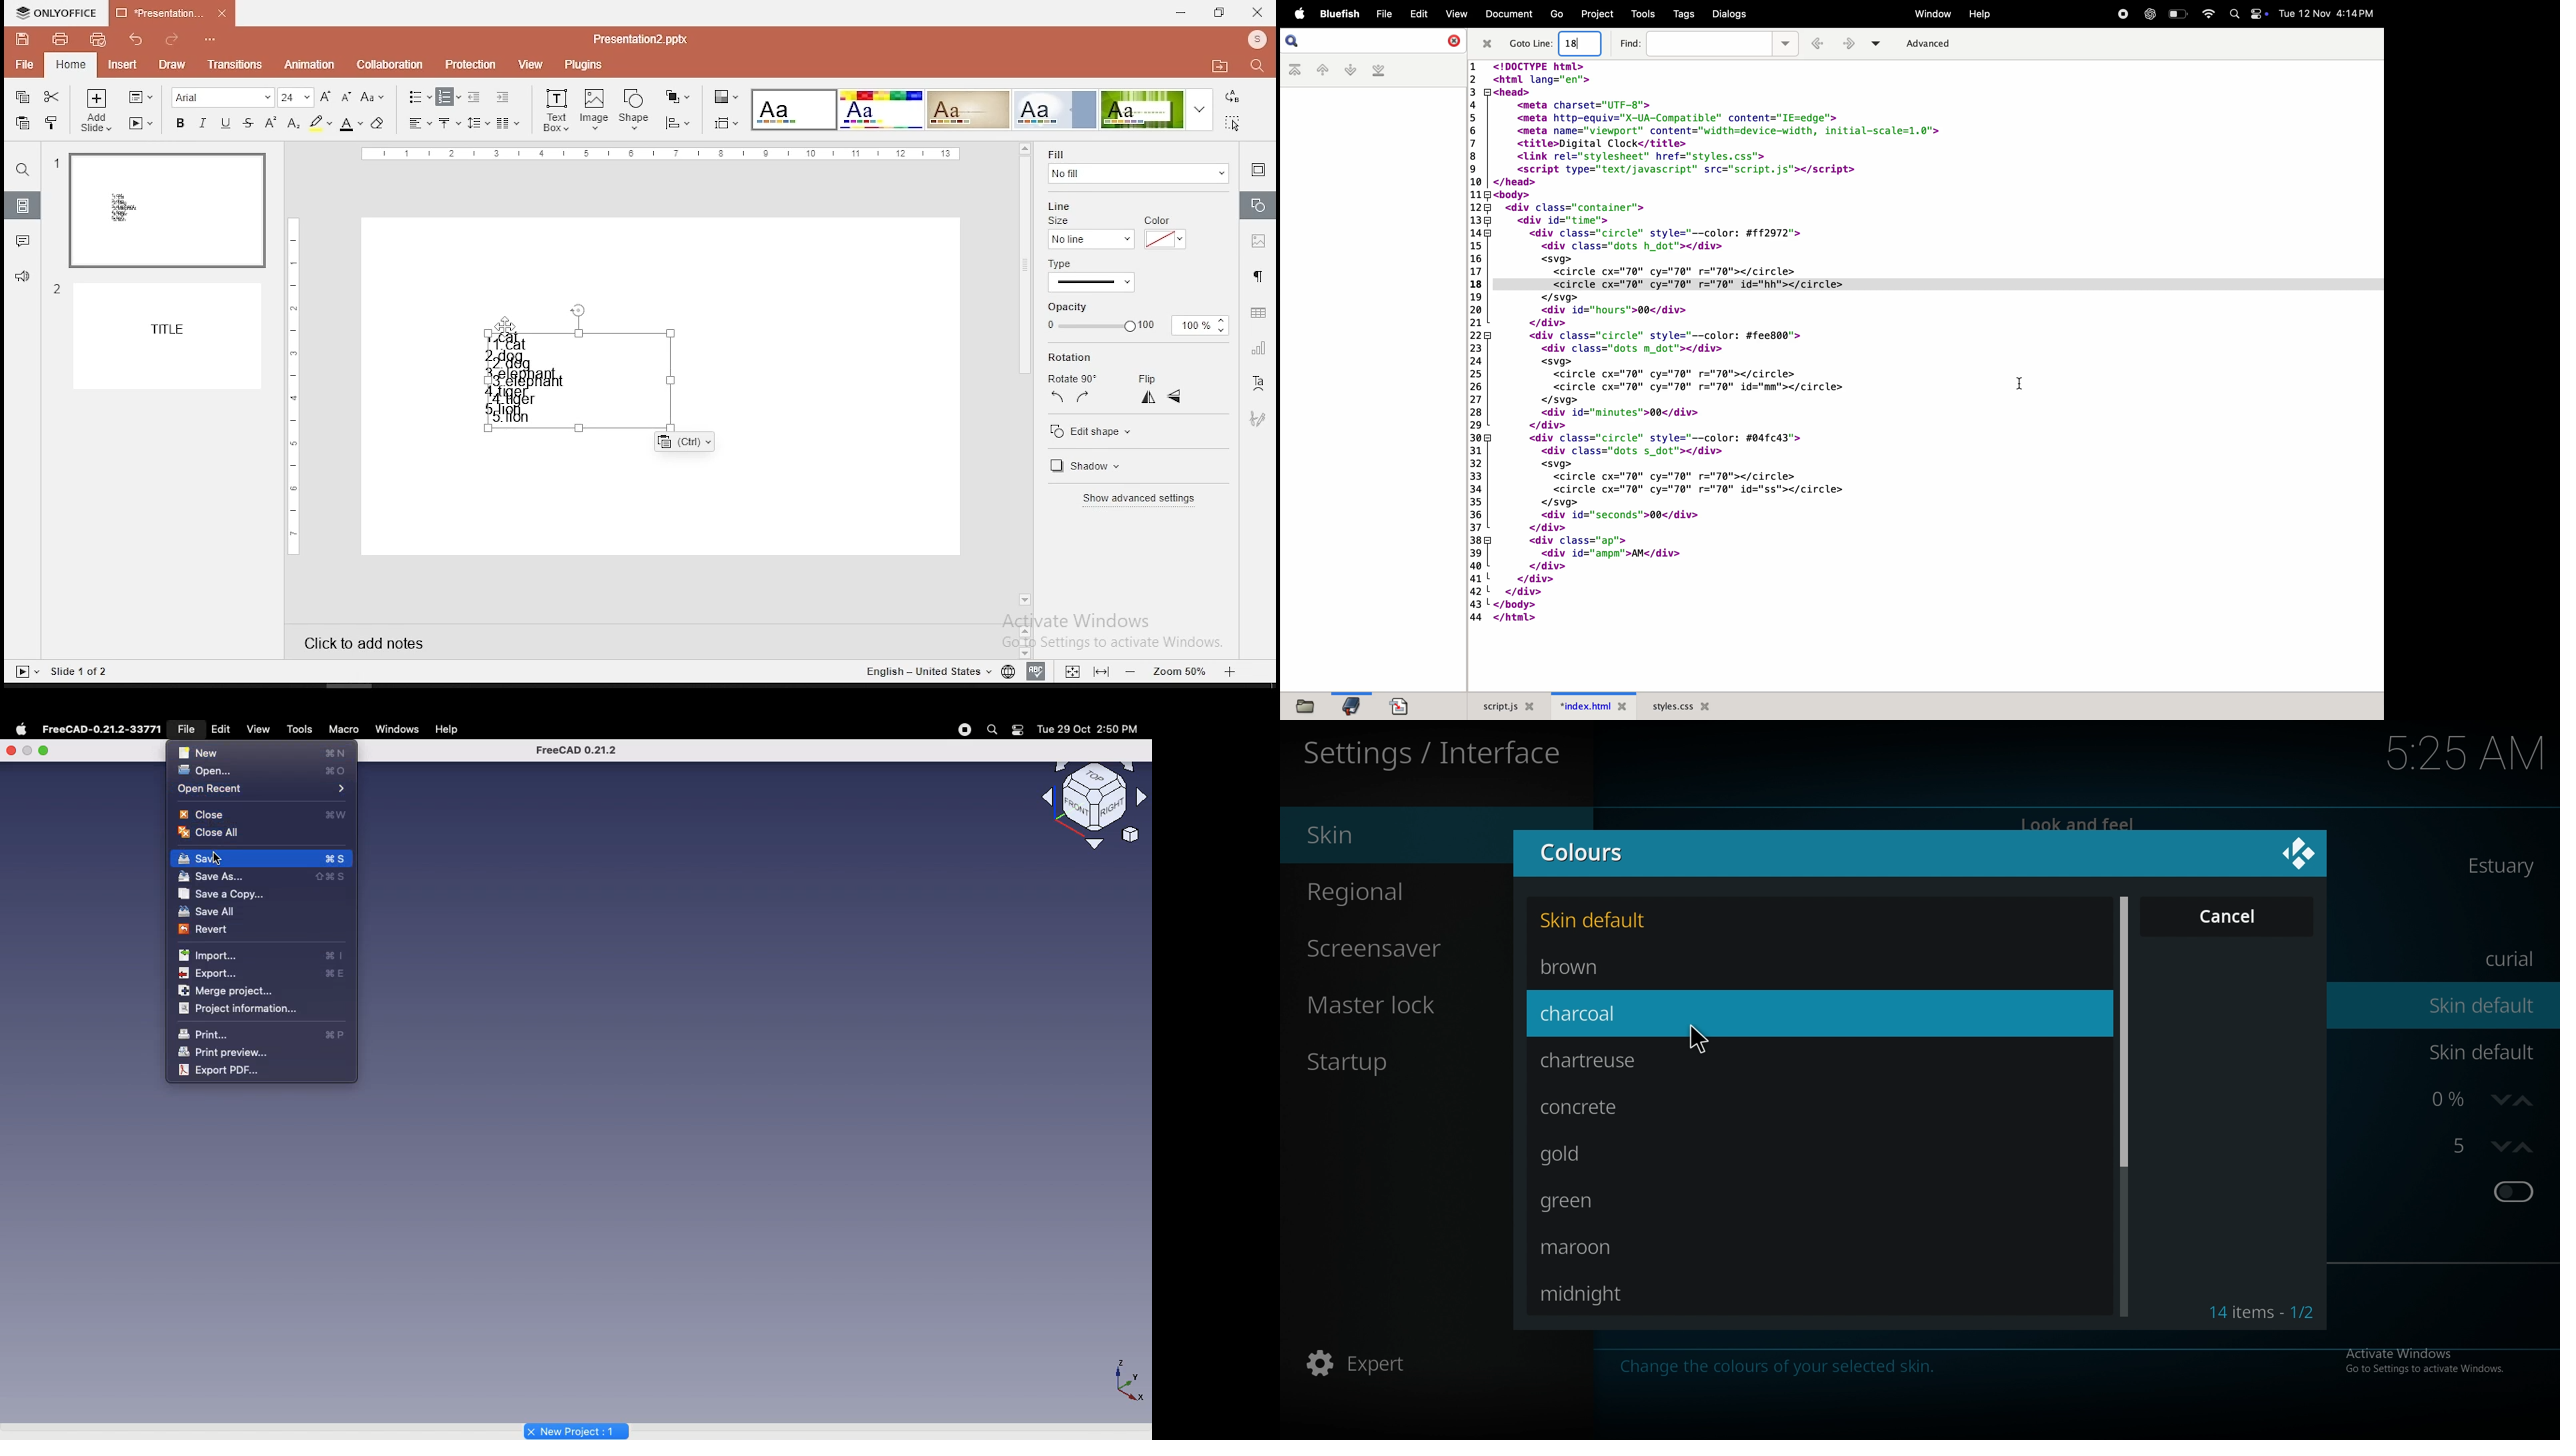 The width and height of the screenshot is (2576, 1456). What do you see at coordinates (1930, 14) in the screenshot?
I see `window` at bounding box center [1930, 14].